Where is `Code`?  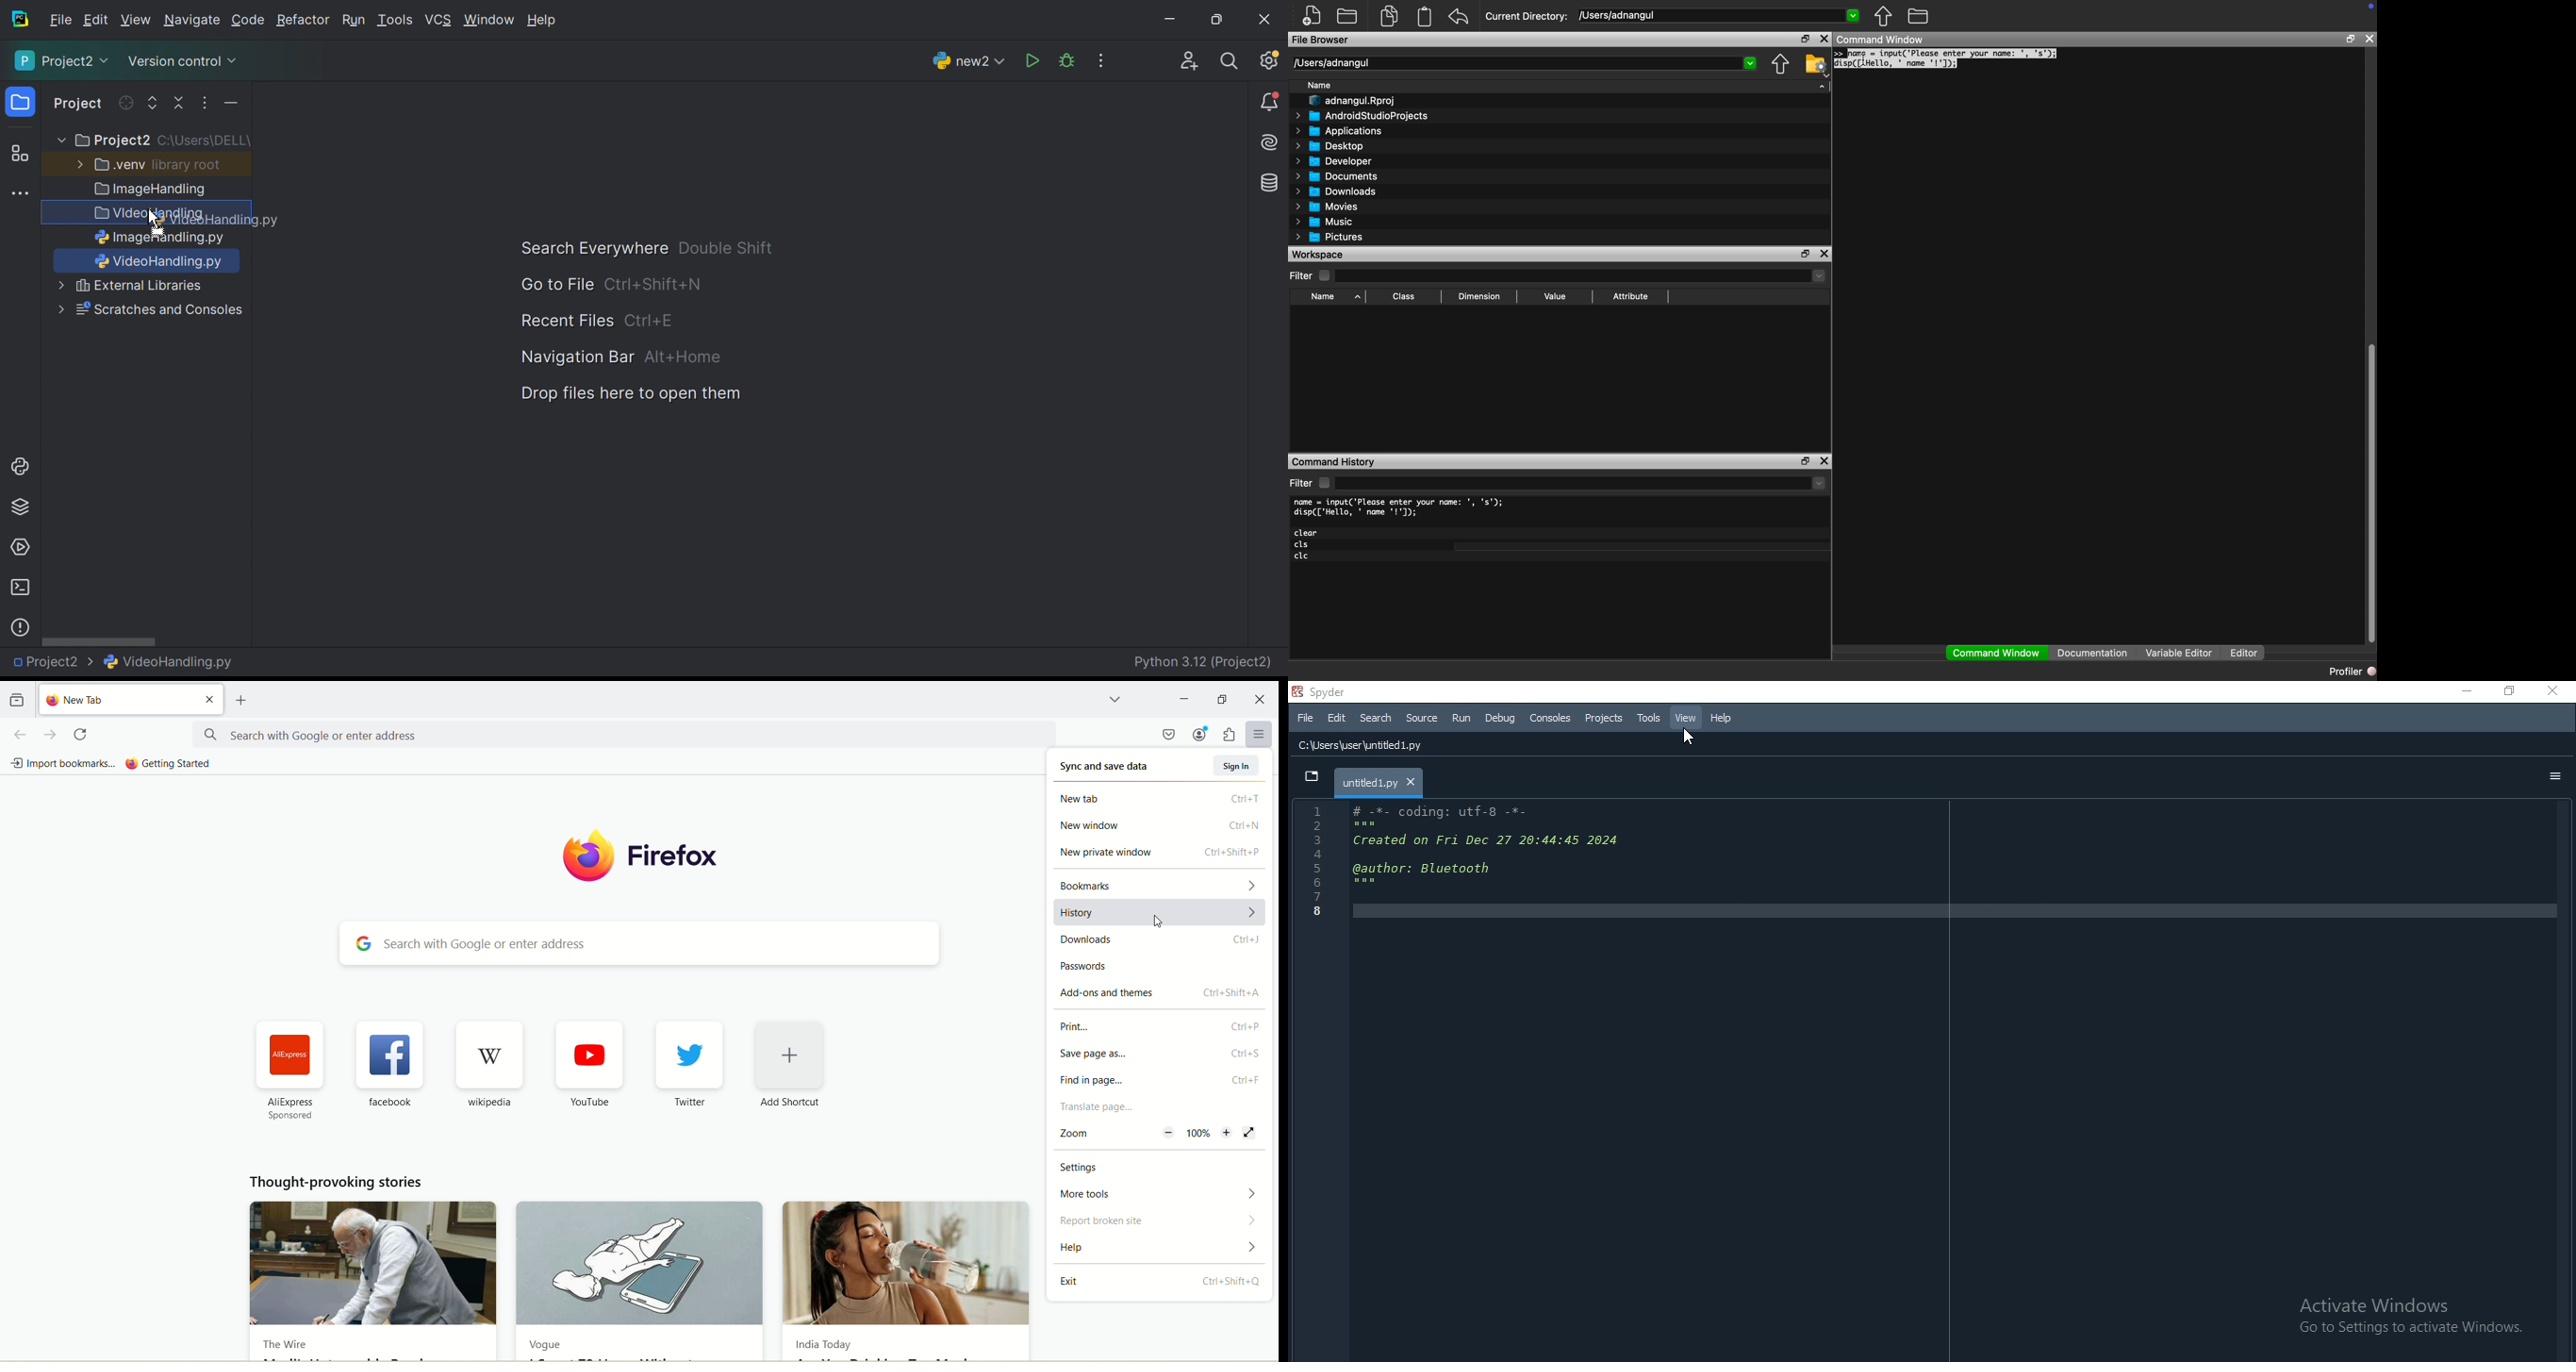
Code is located at coordinates (250, 21).